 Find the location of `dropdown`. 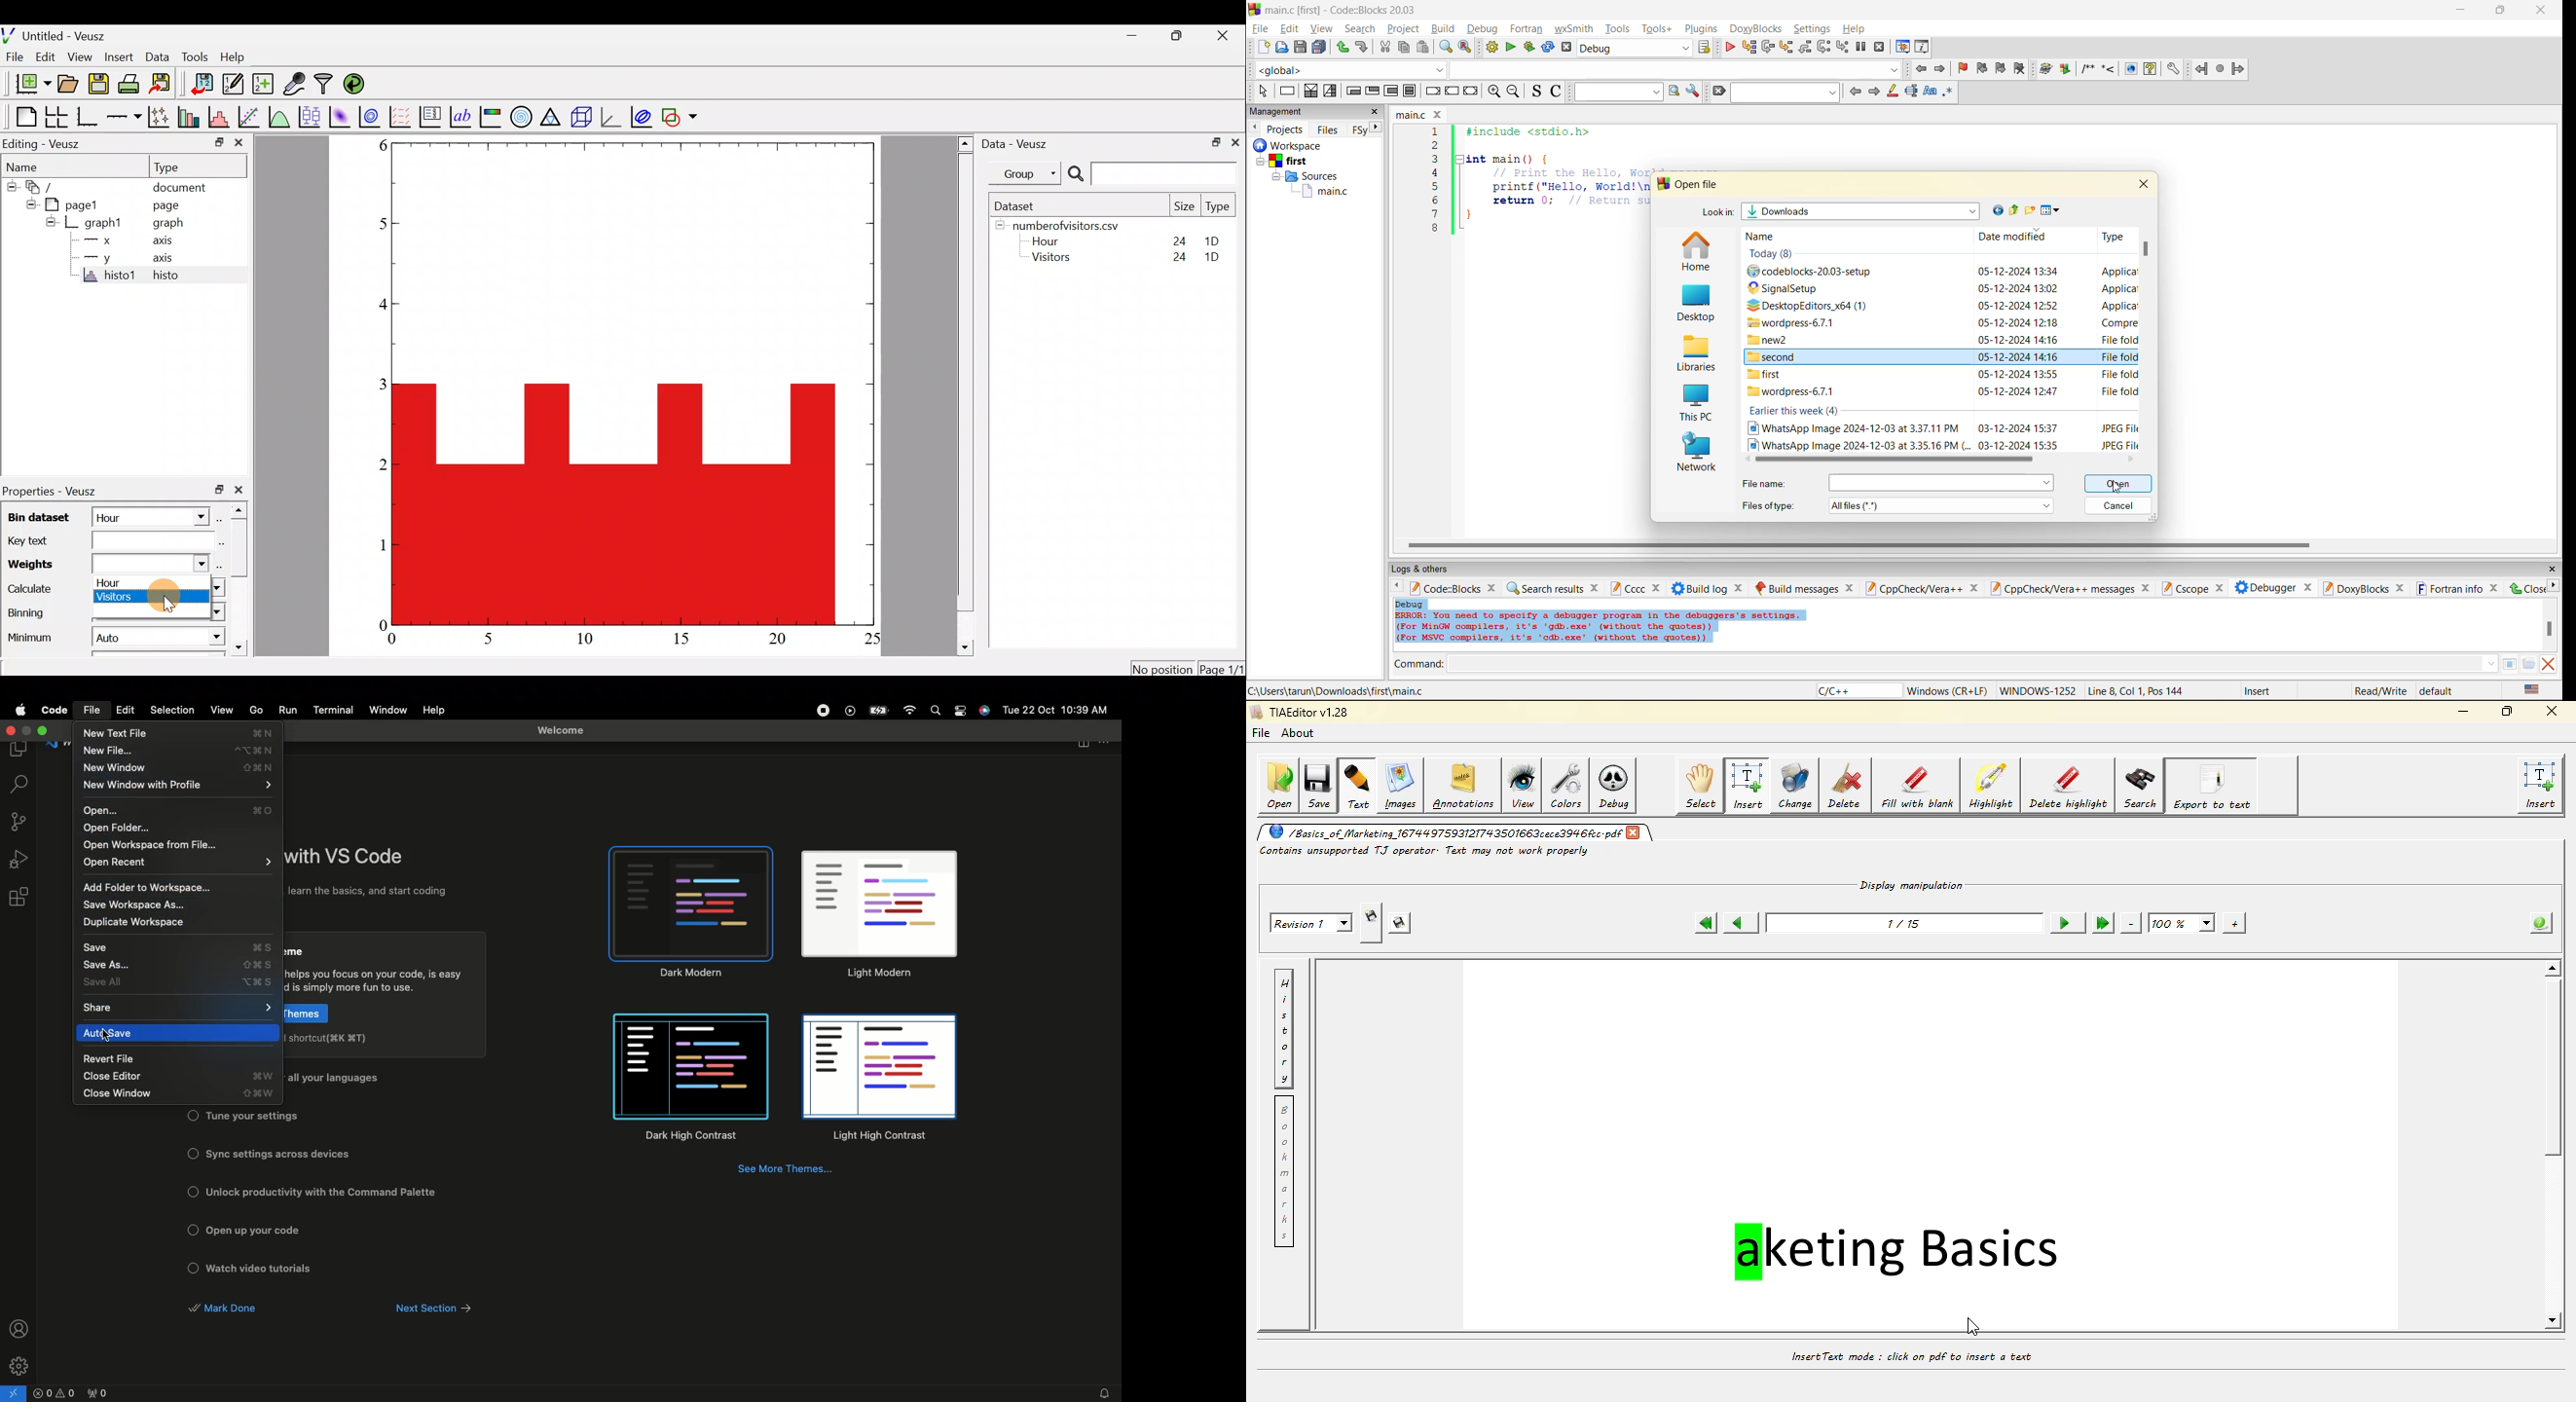

dropdown is located at coordinates (1674, 69).